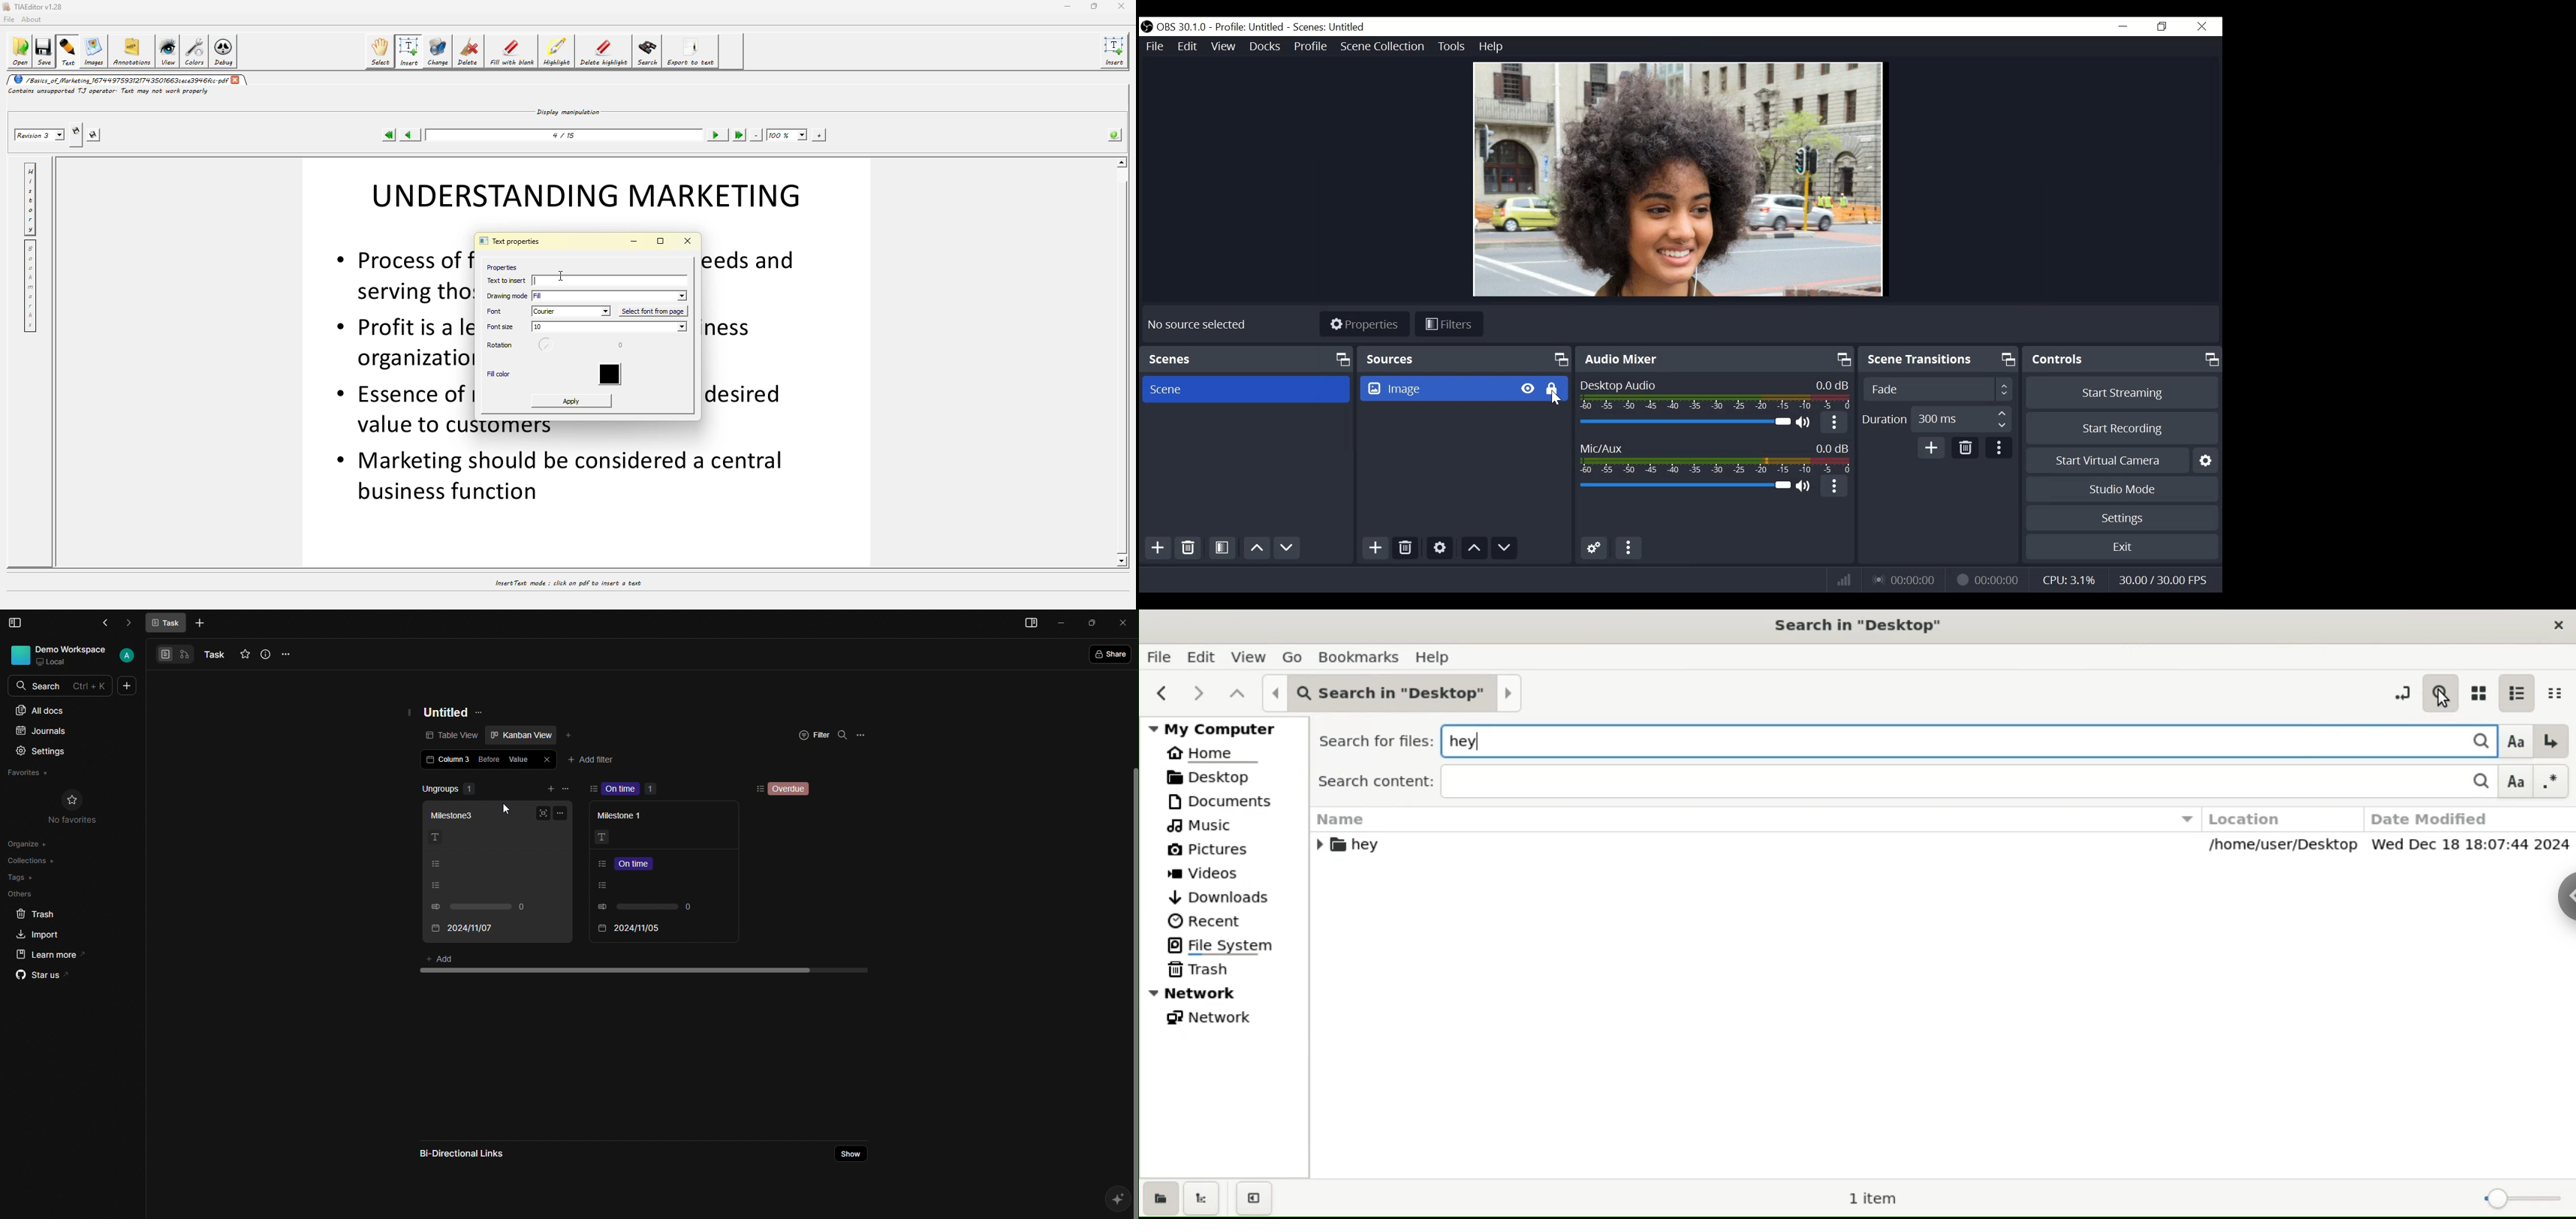 Image resolution: width=2576 pixels, height=1232 pixels. I want to click on more options, so click(1834, 423).